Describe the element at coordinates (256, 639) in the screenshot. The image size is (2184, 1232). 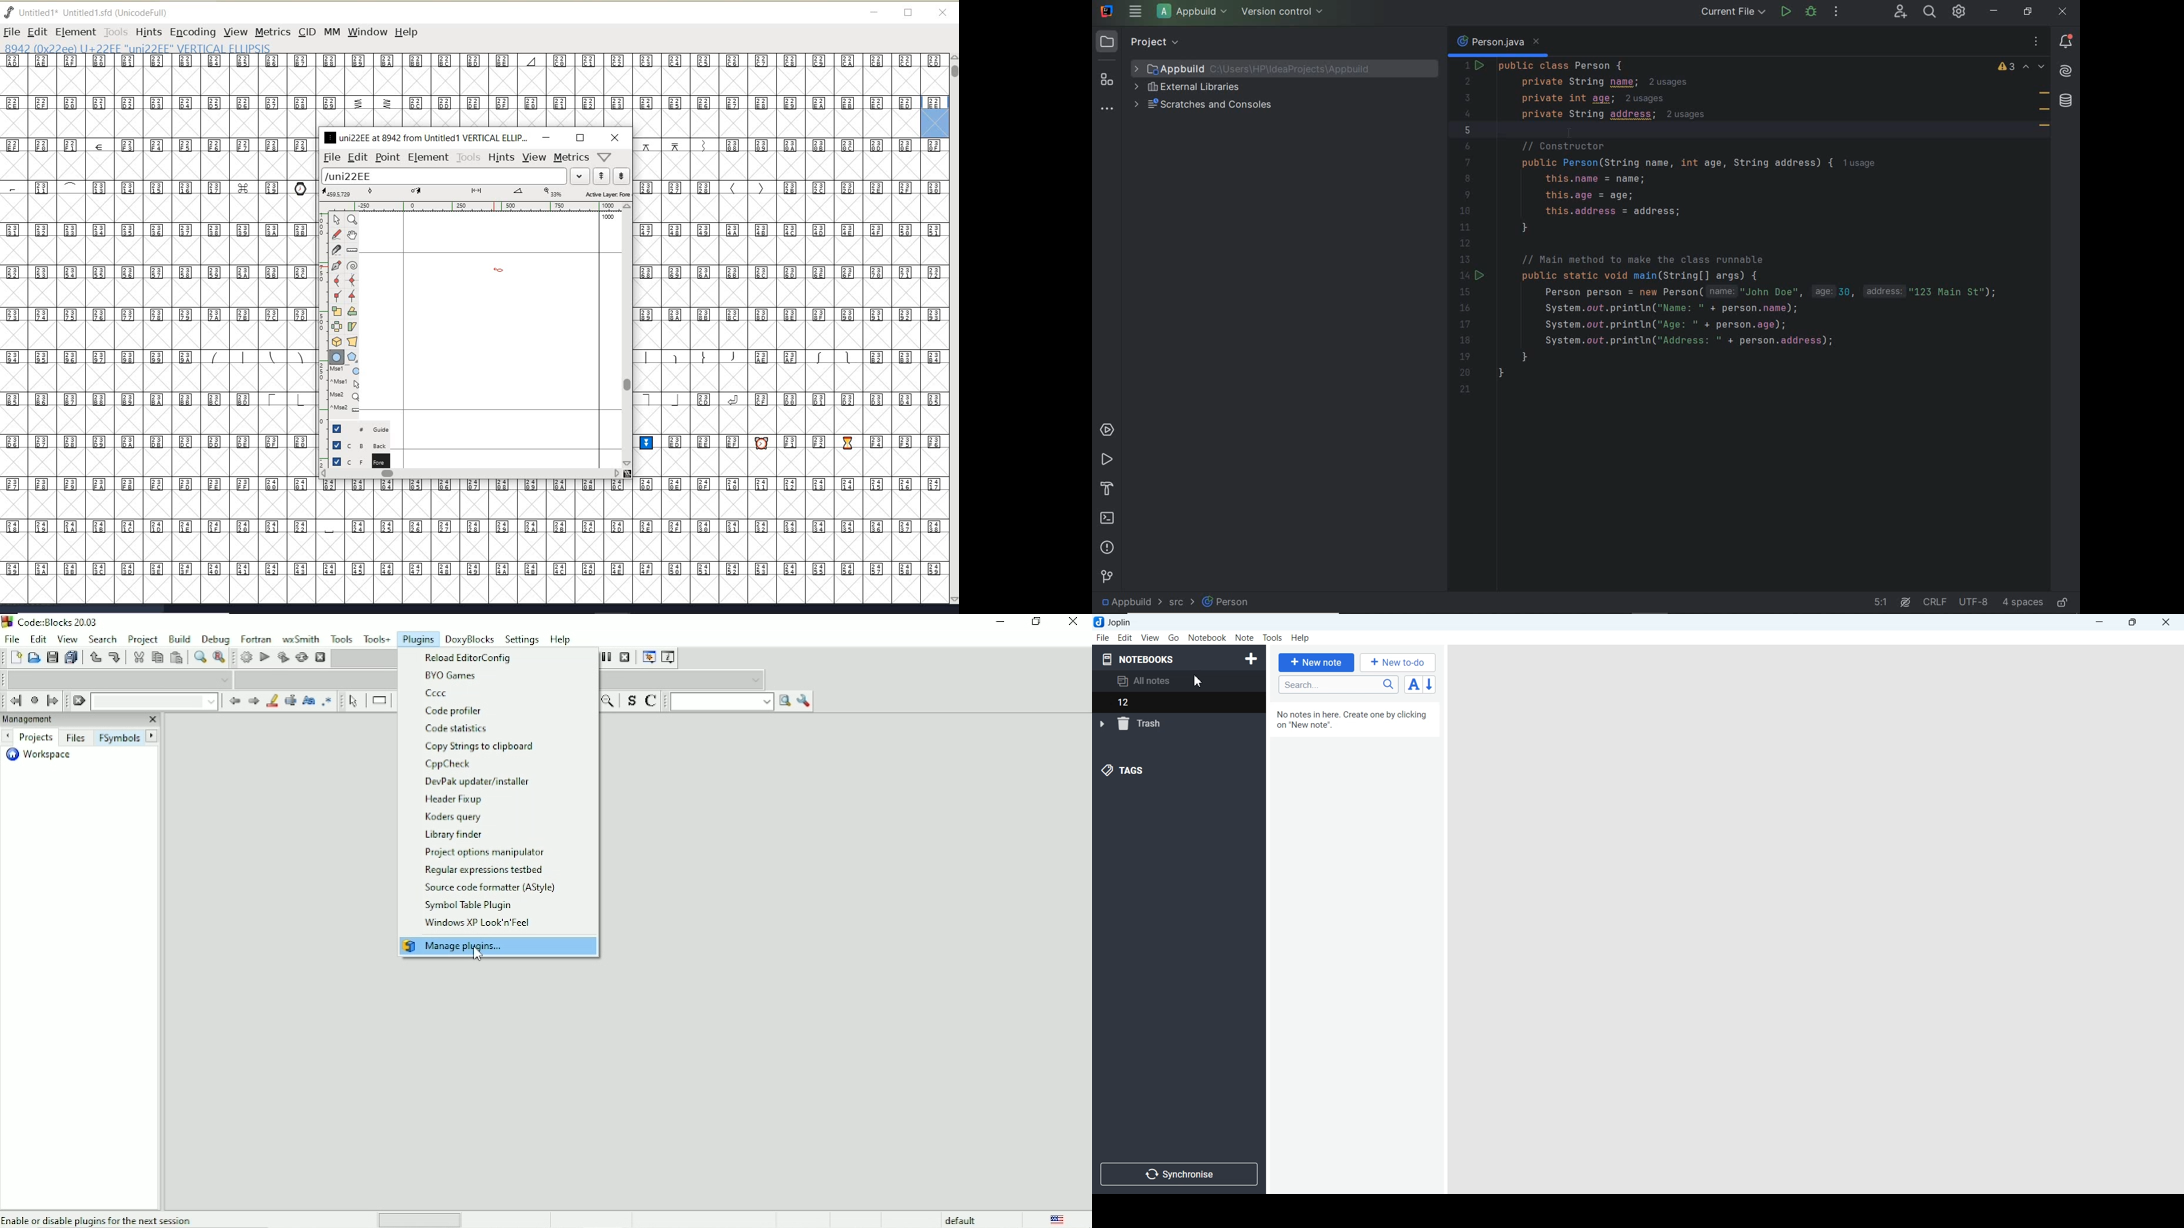
I see `Fortran` at that location.